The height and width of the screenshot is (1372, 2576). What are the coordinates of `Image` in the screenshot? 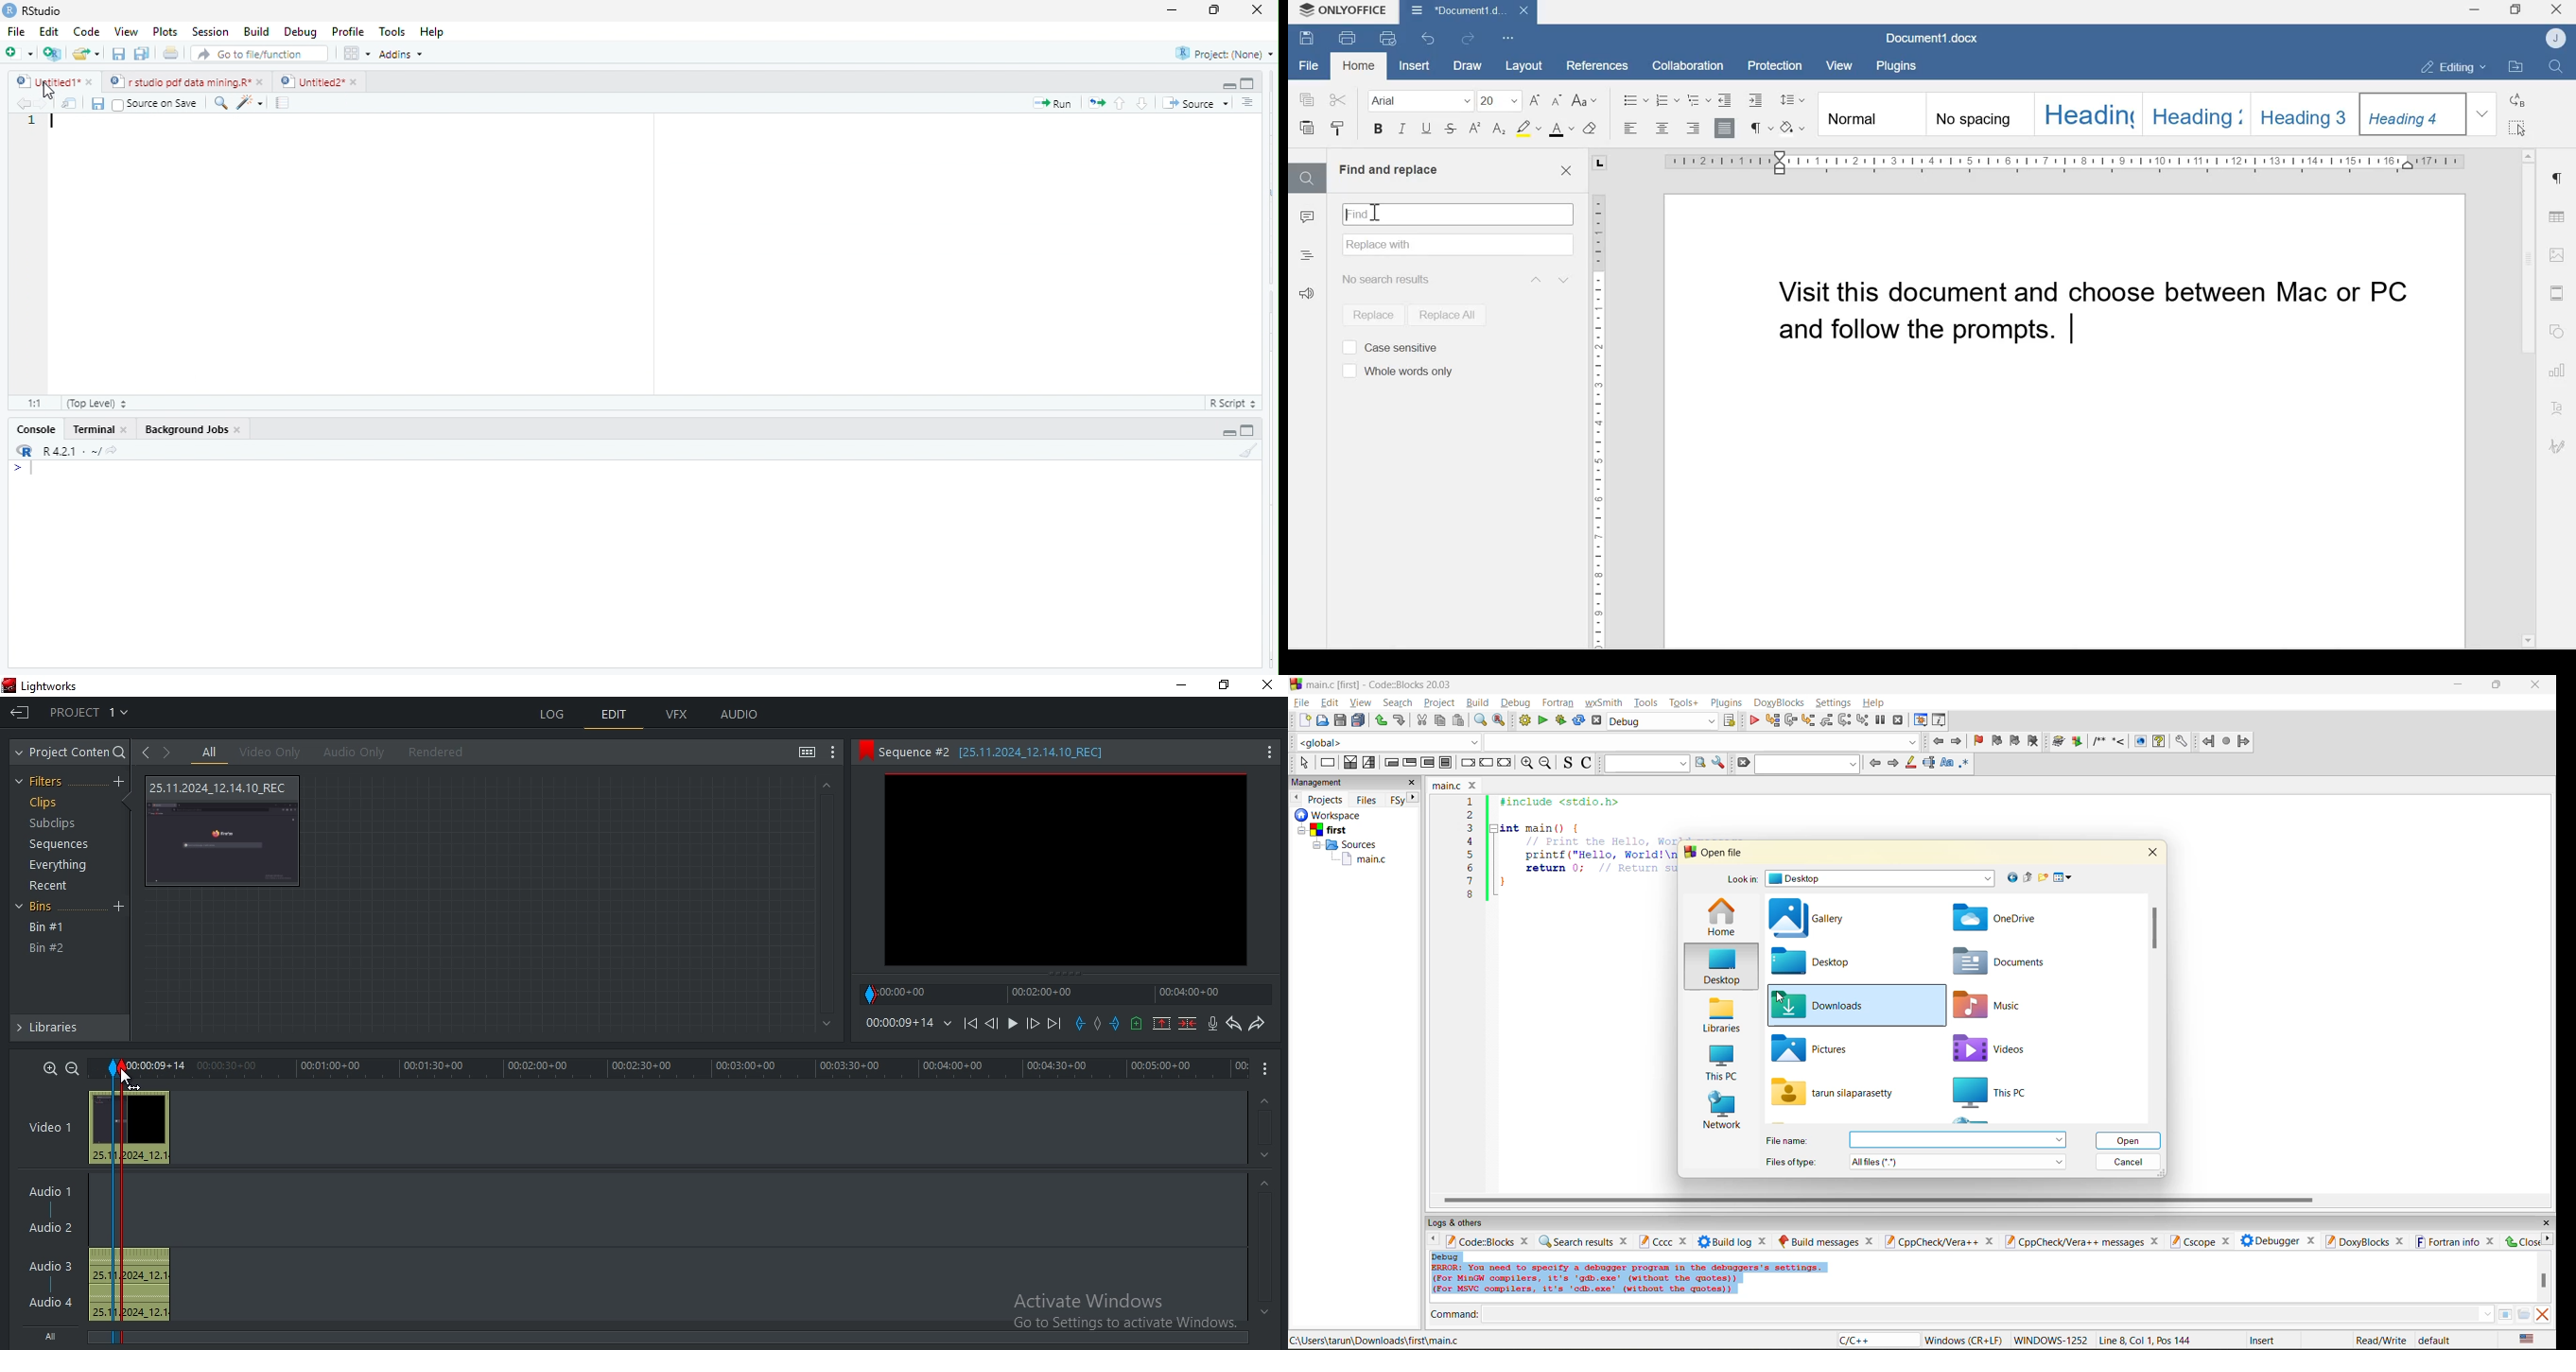 It's located at (2557, 254).